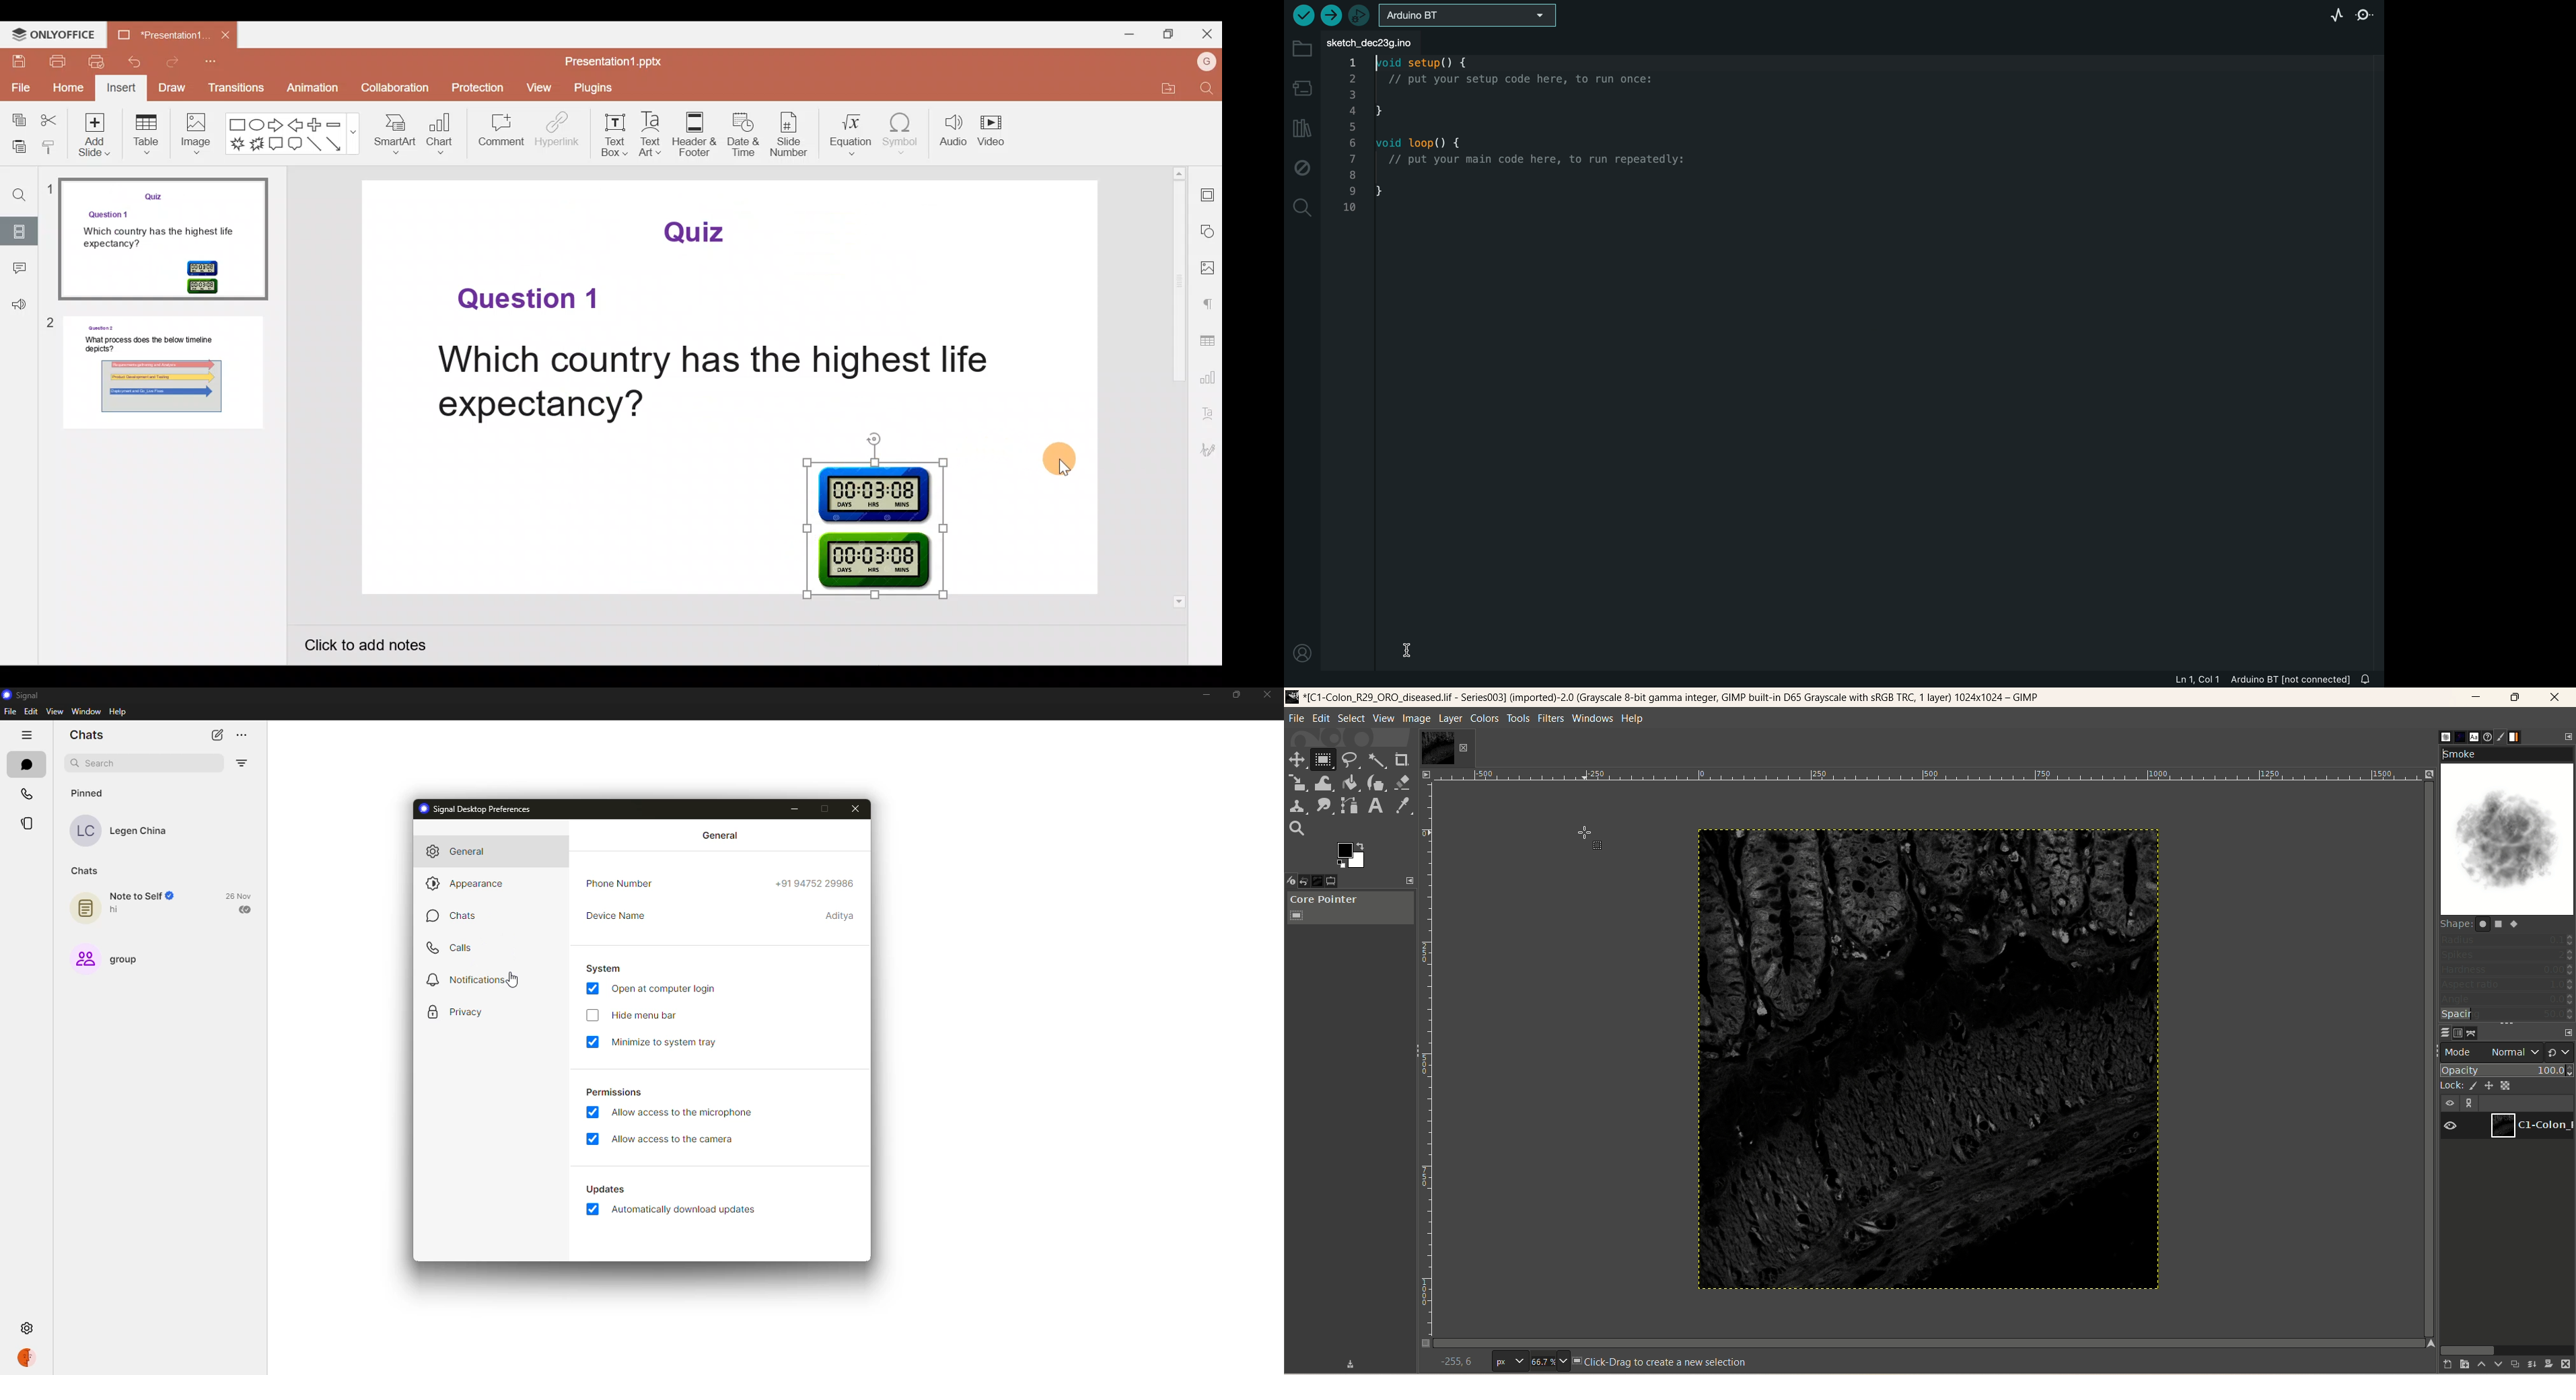 Image resolution: width=2576 pixels, height=1400 pixels. I want to click on windows, so click(1593, 718).